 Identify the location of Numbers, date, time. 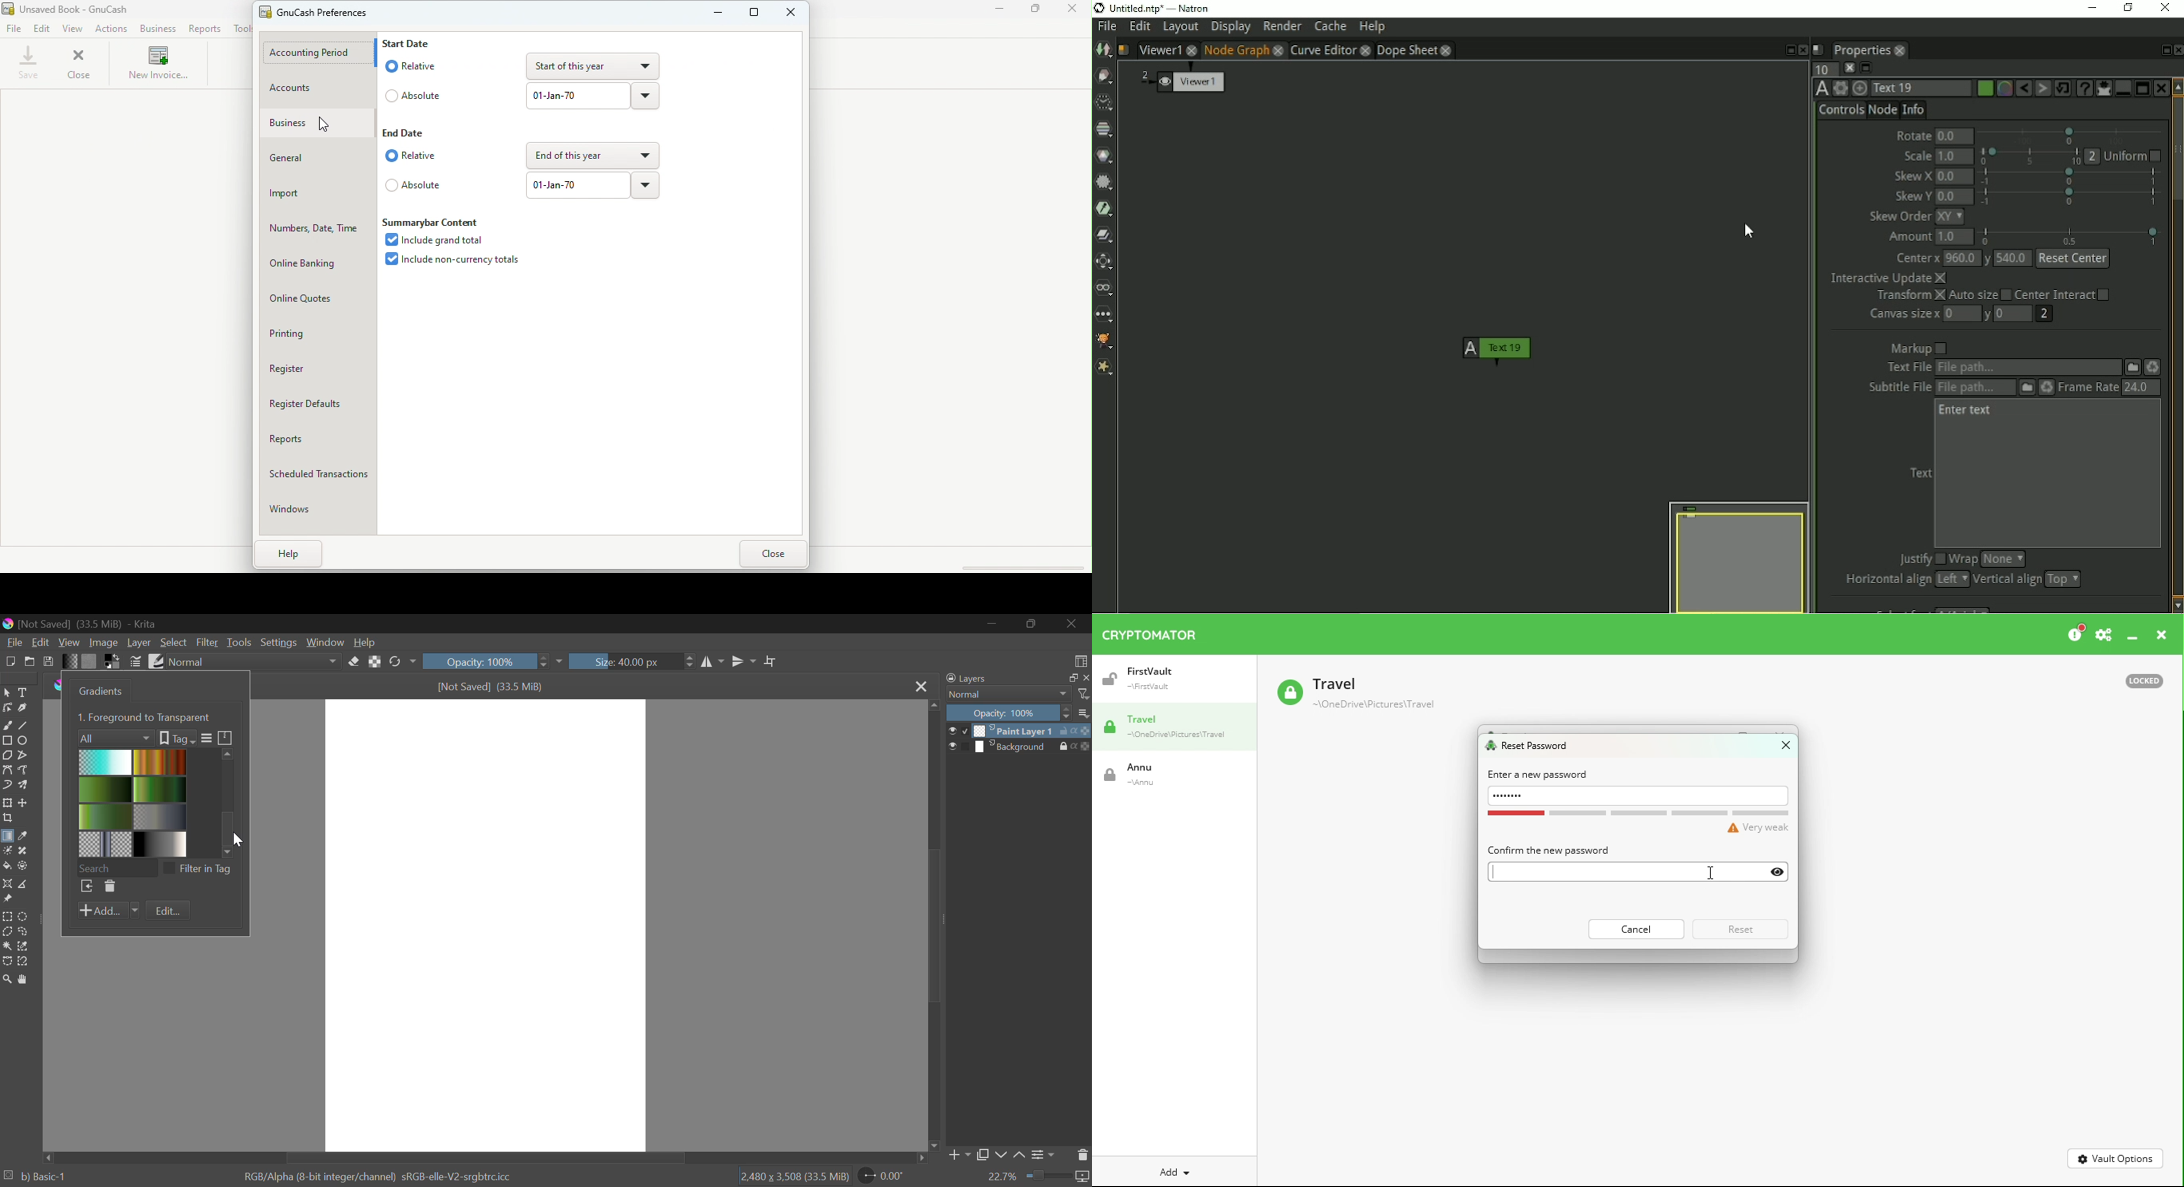
(312, 229).